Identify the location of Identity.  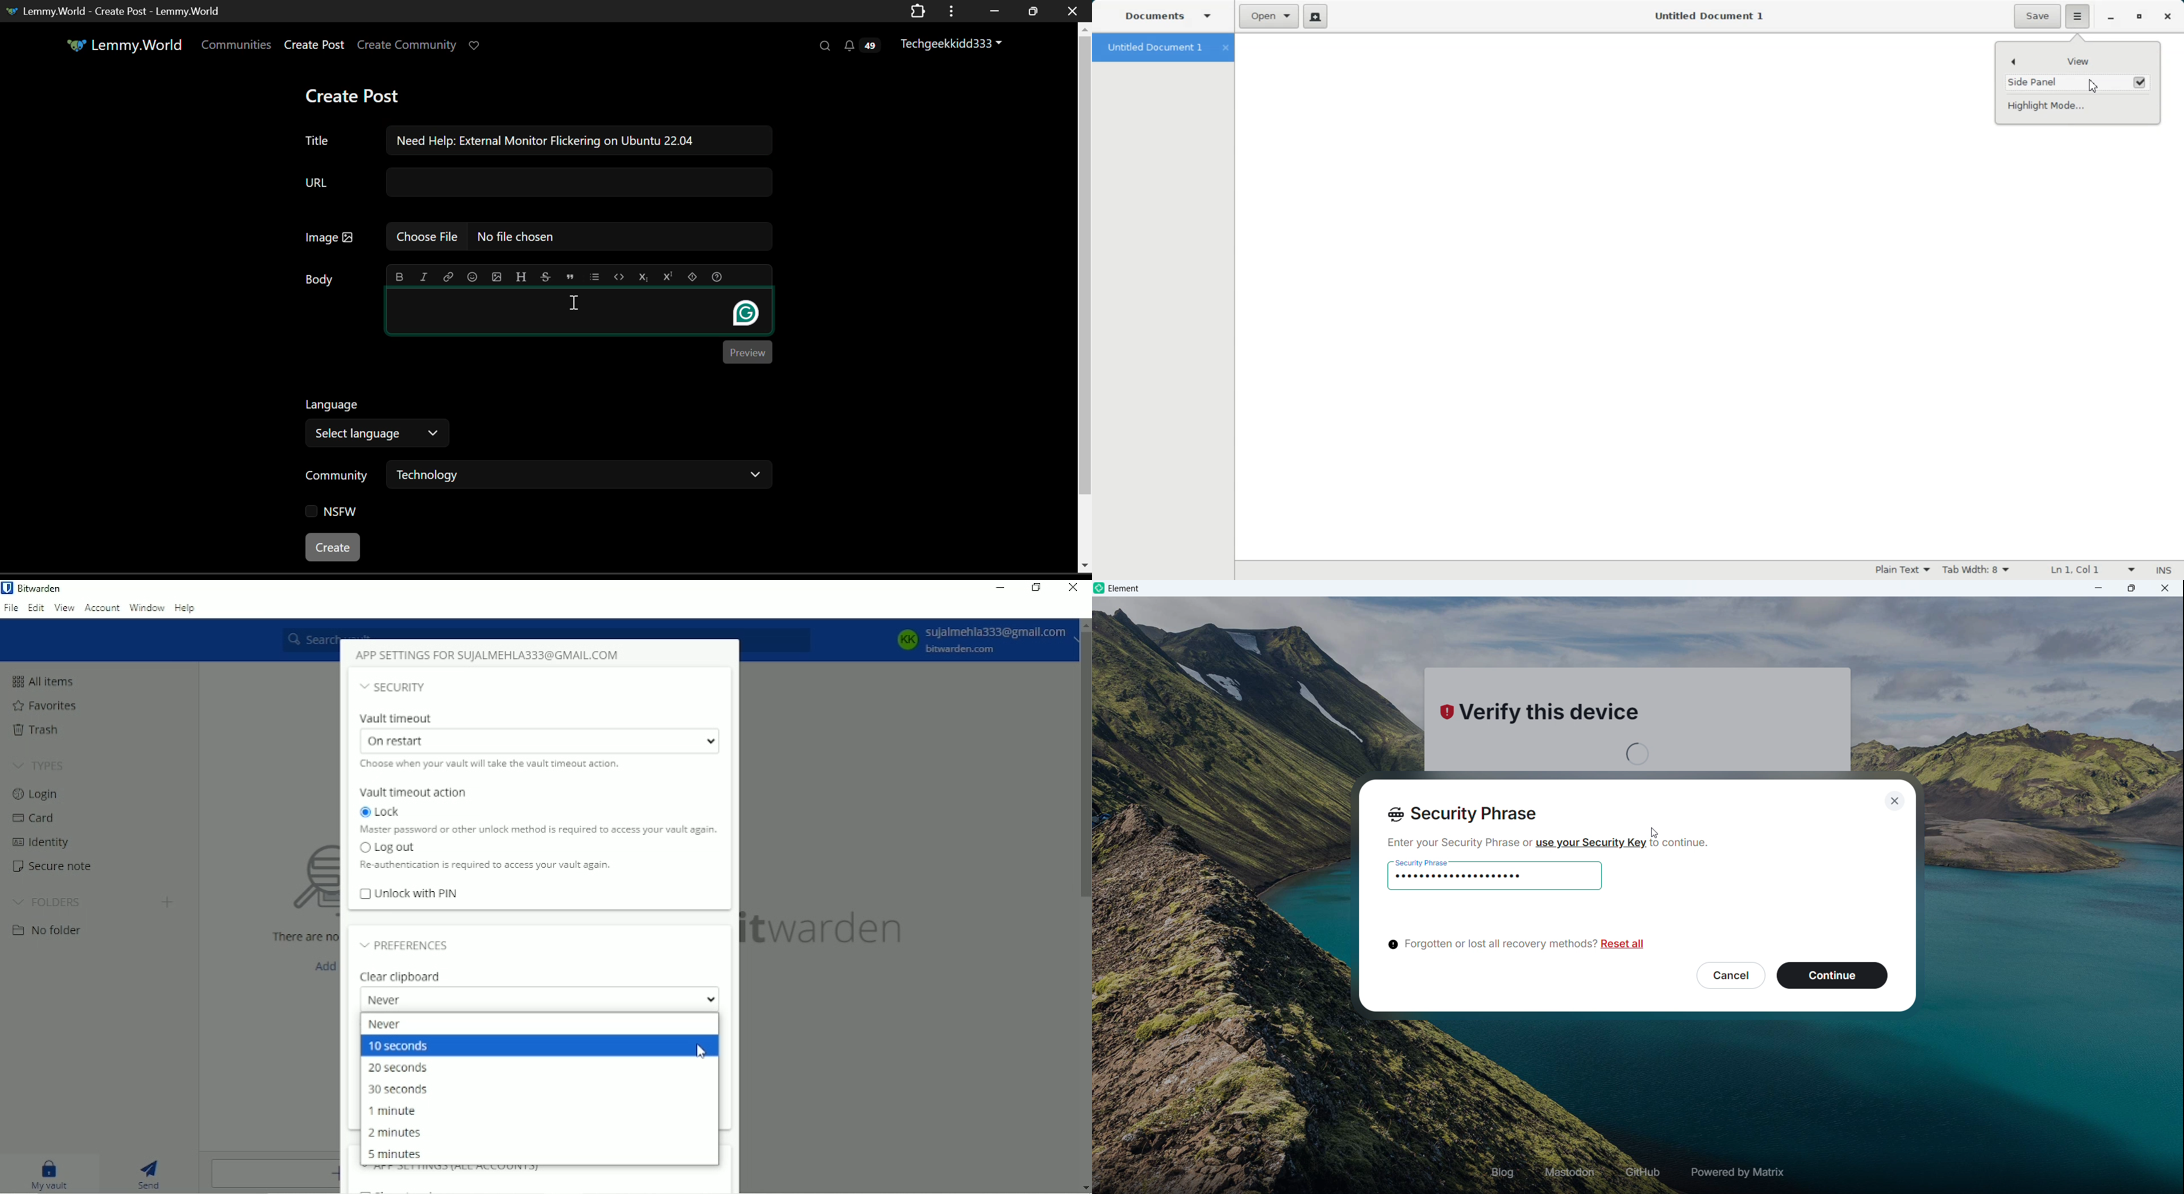
(44, 842).